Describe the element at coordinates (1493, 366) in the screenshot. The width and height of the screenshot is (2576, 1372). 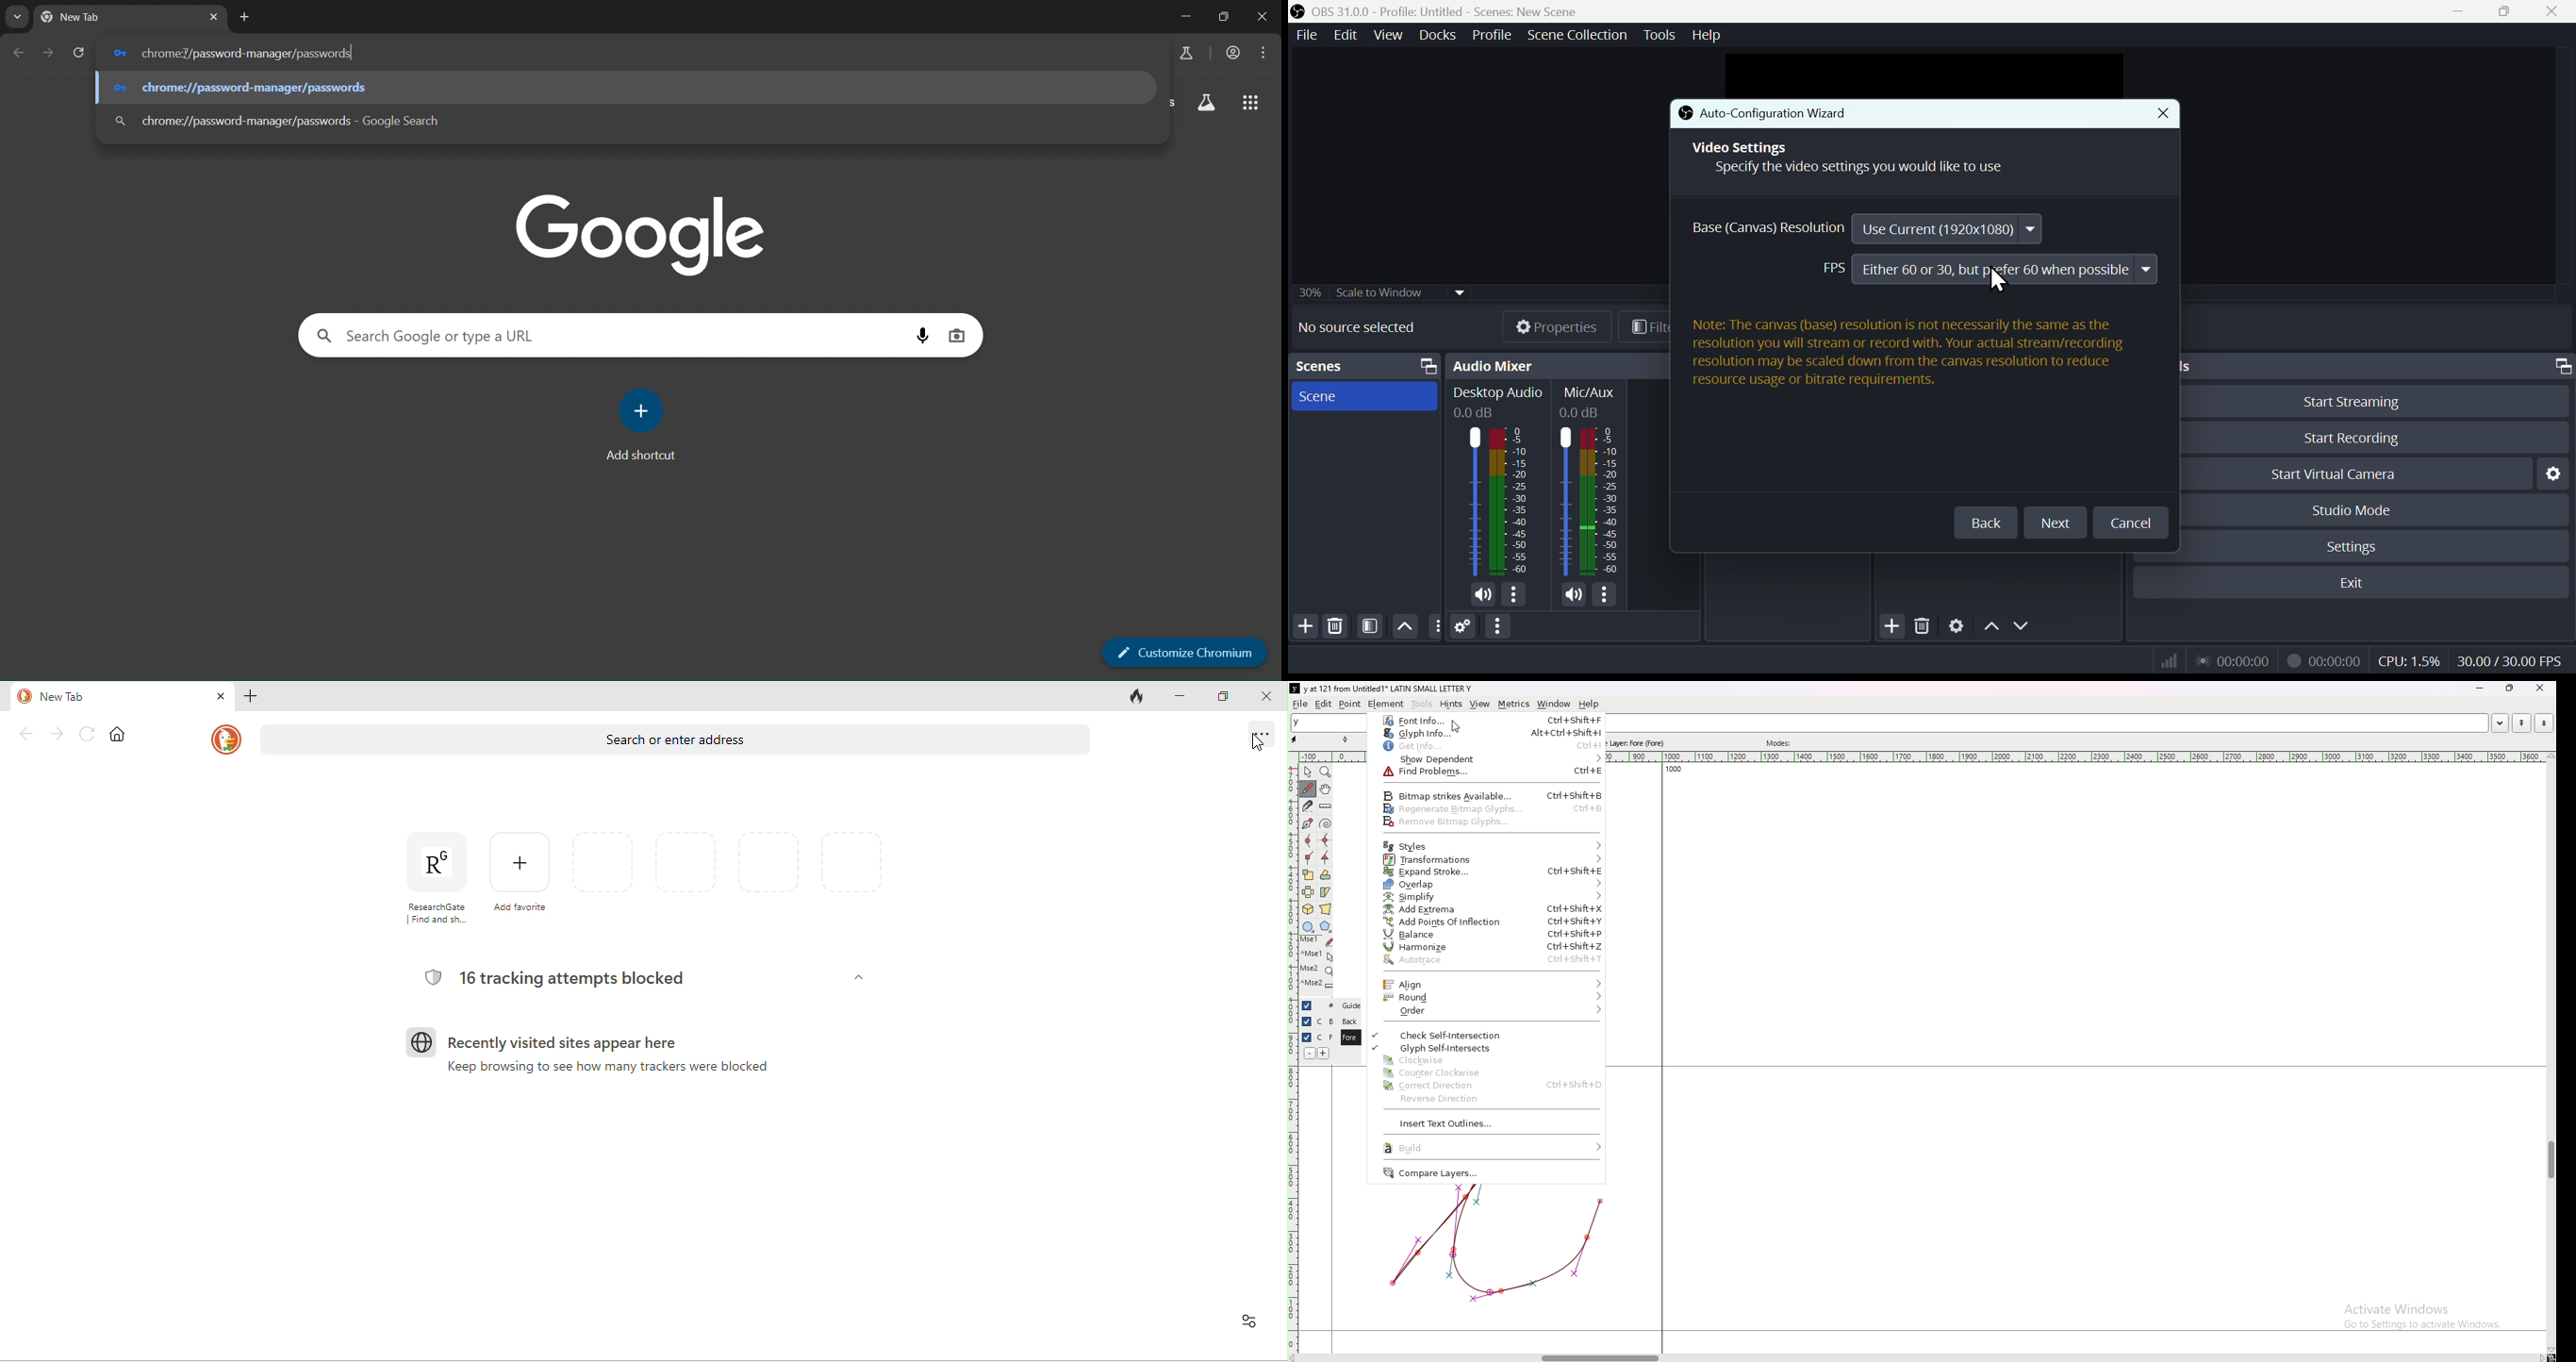
I see `Audio mixer` at that location.